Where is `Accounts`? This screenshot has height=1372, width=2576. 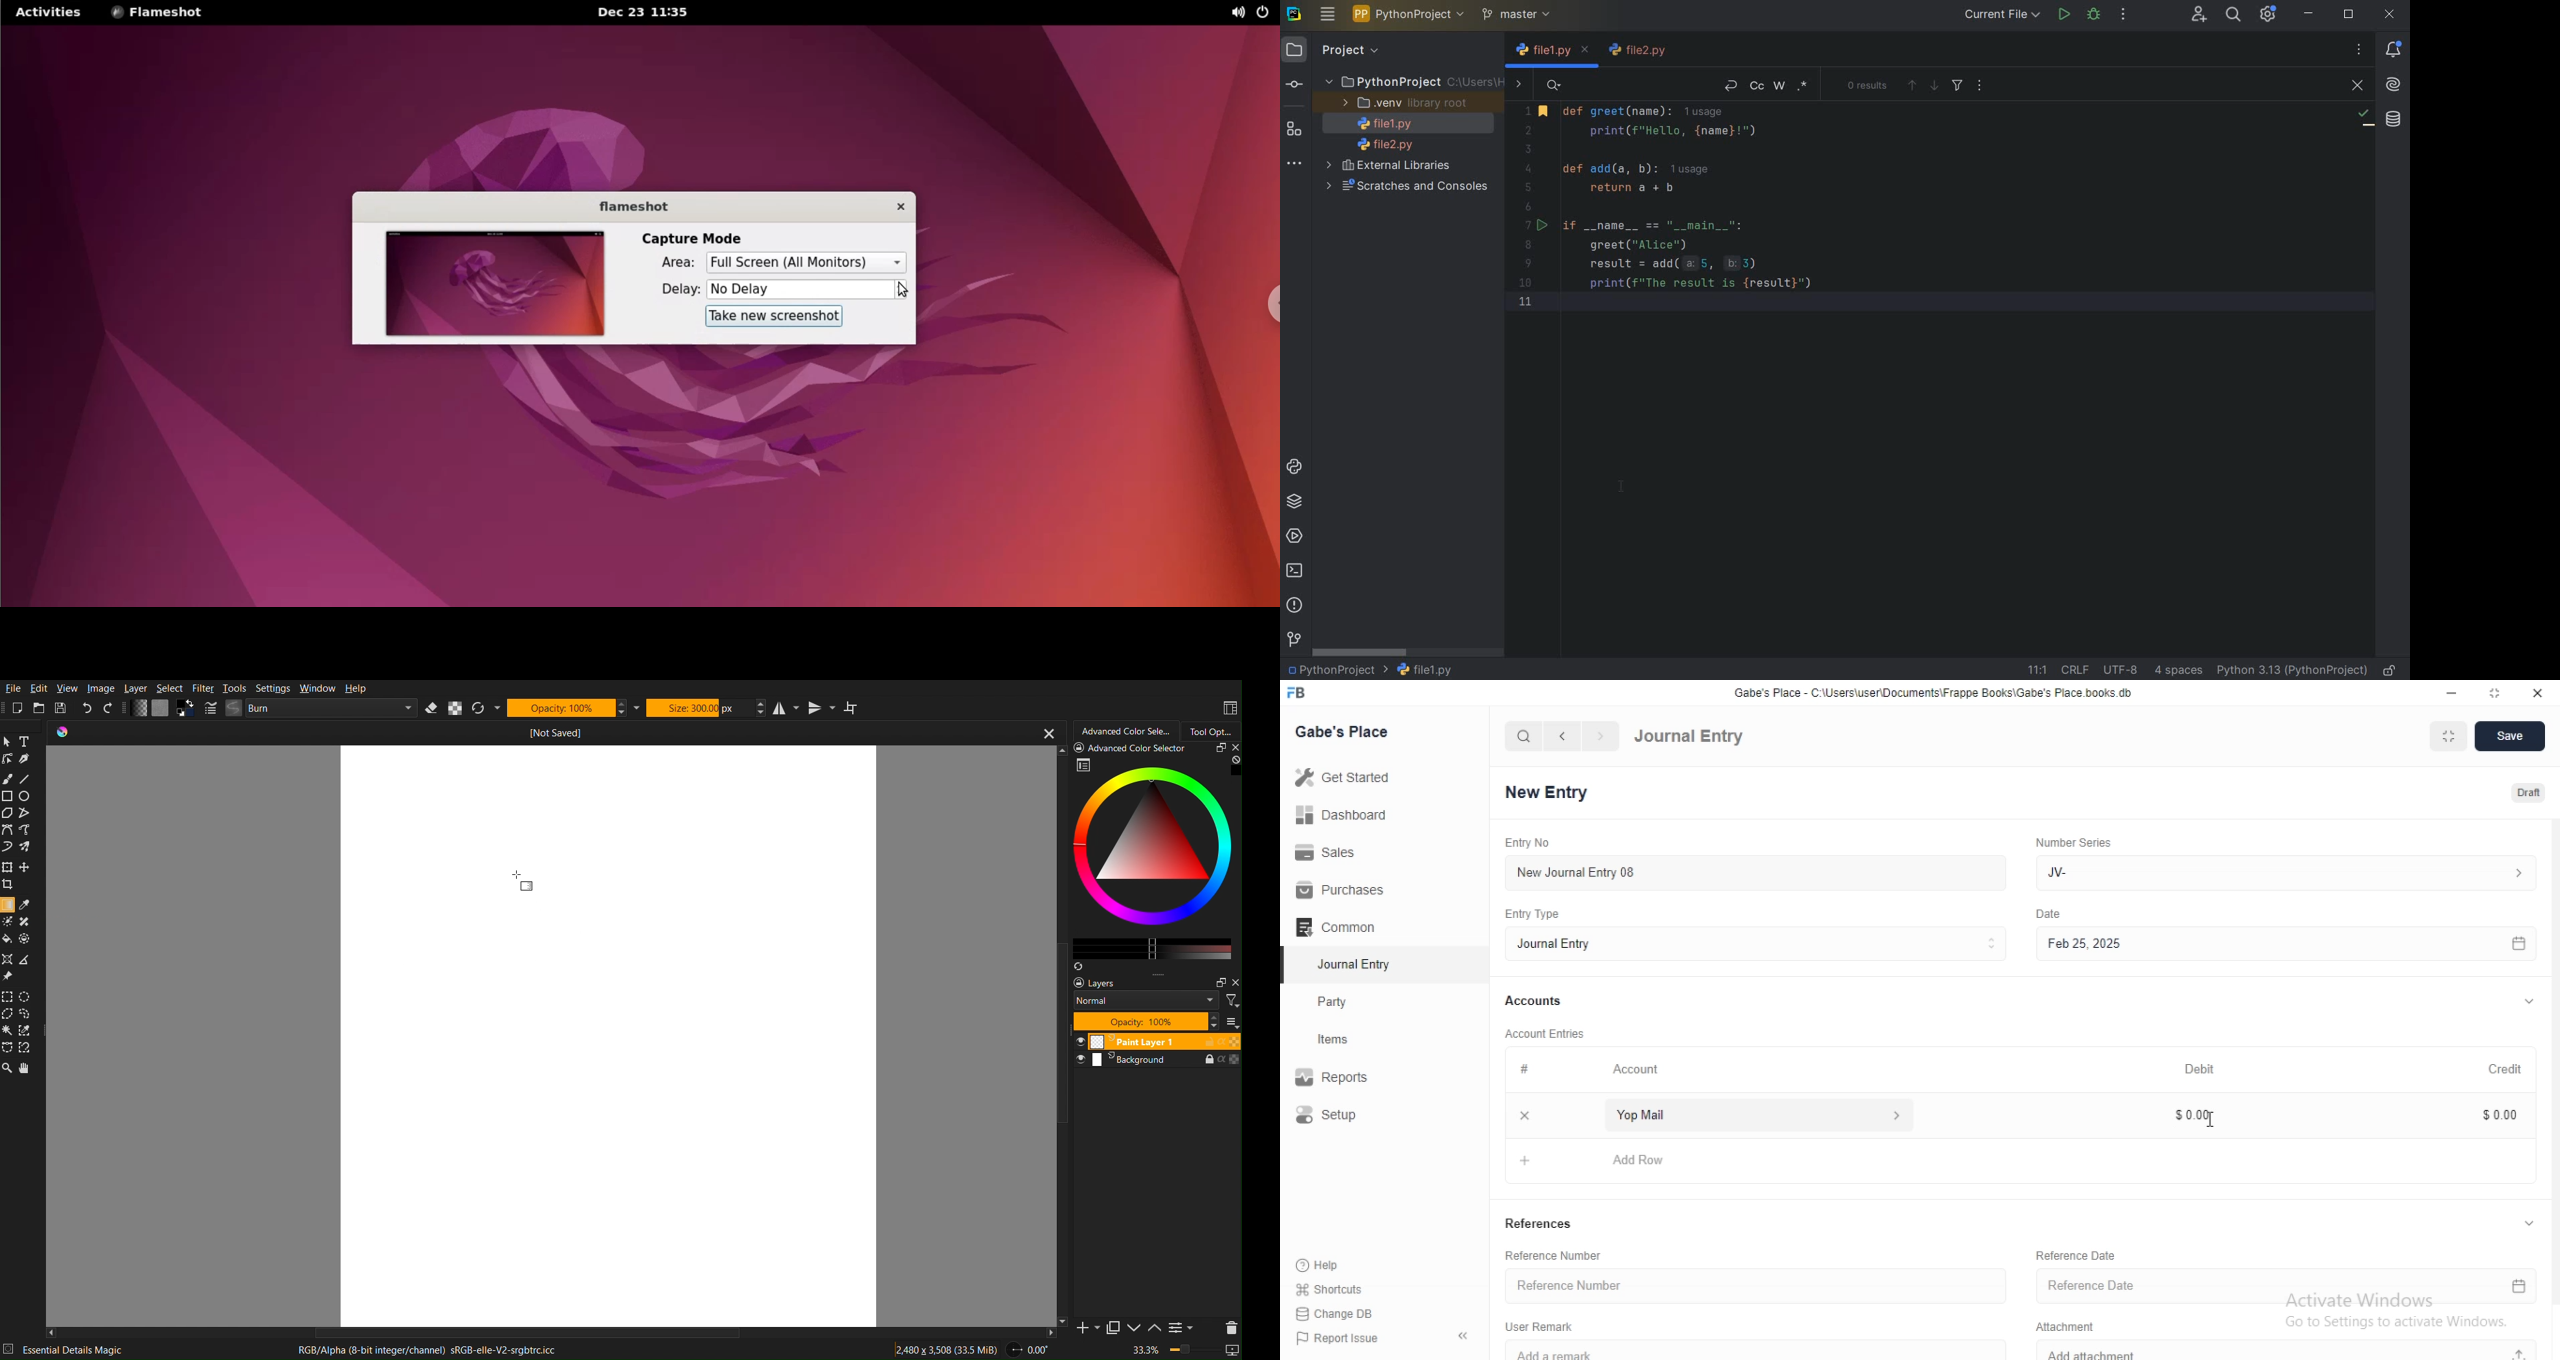 Accounts is located at coordinates (1535, 1002).